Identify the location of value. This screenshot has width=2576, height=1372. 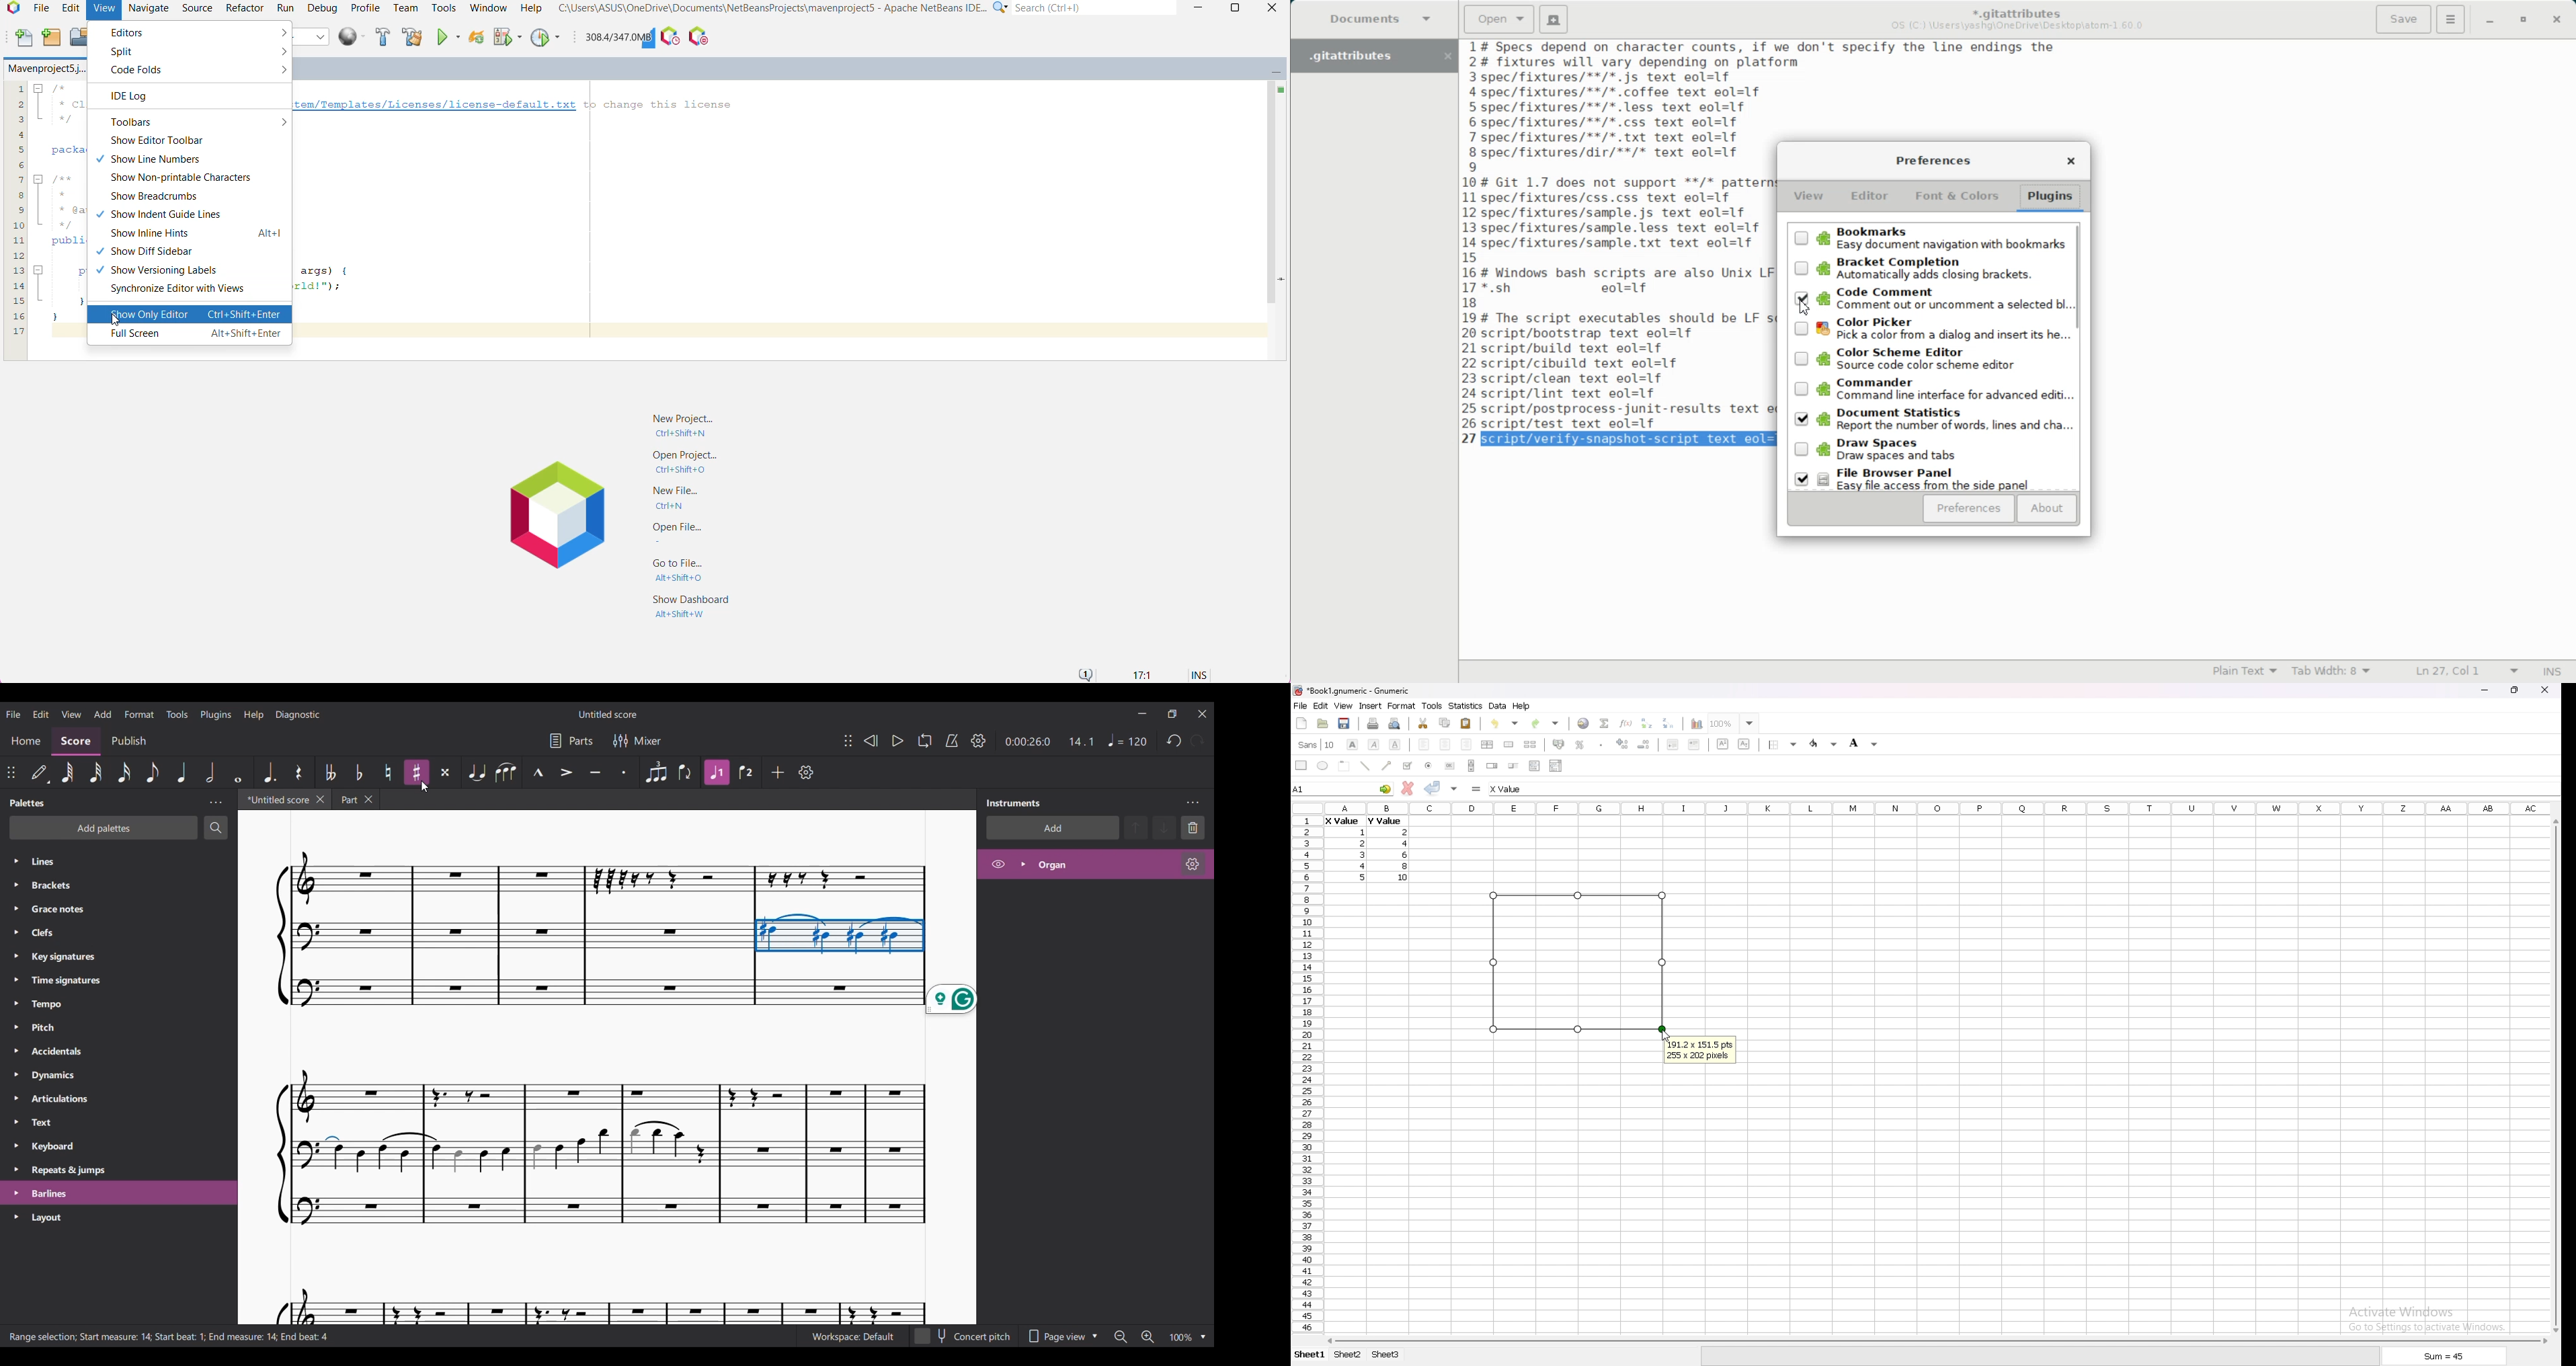
(1364, 866).